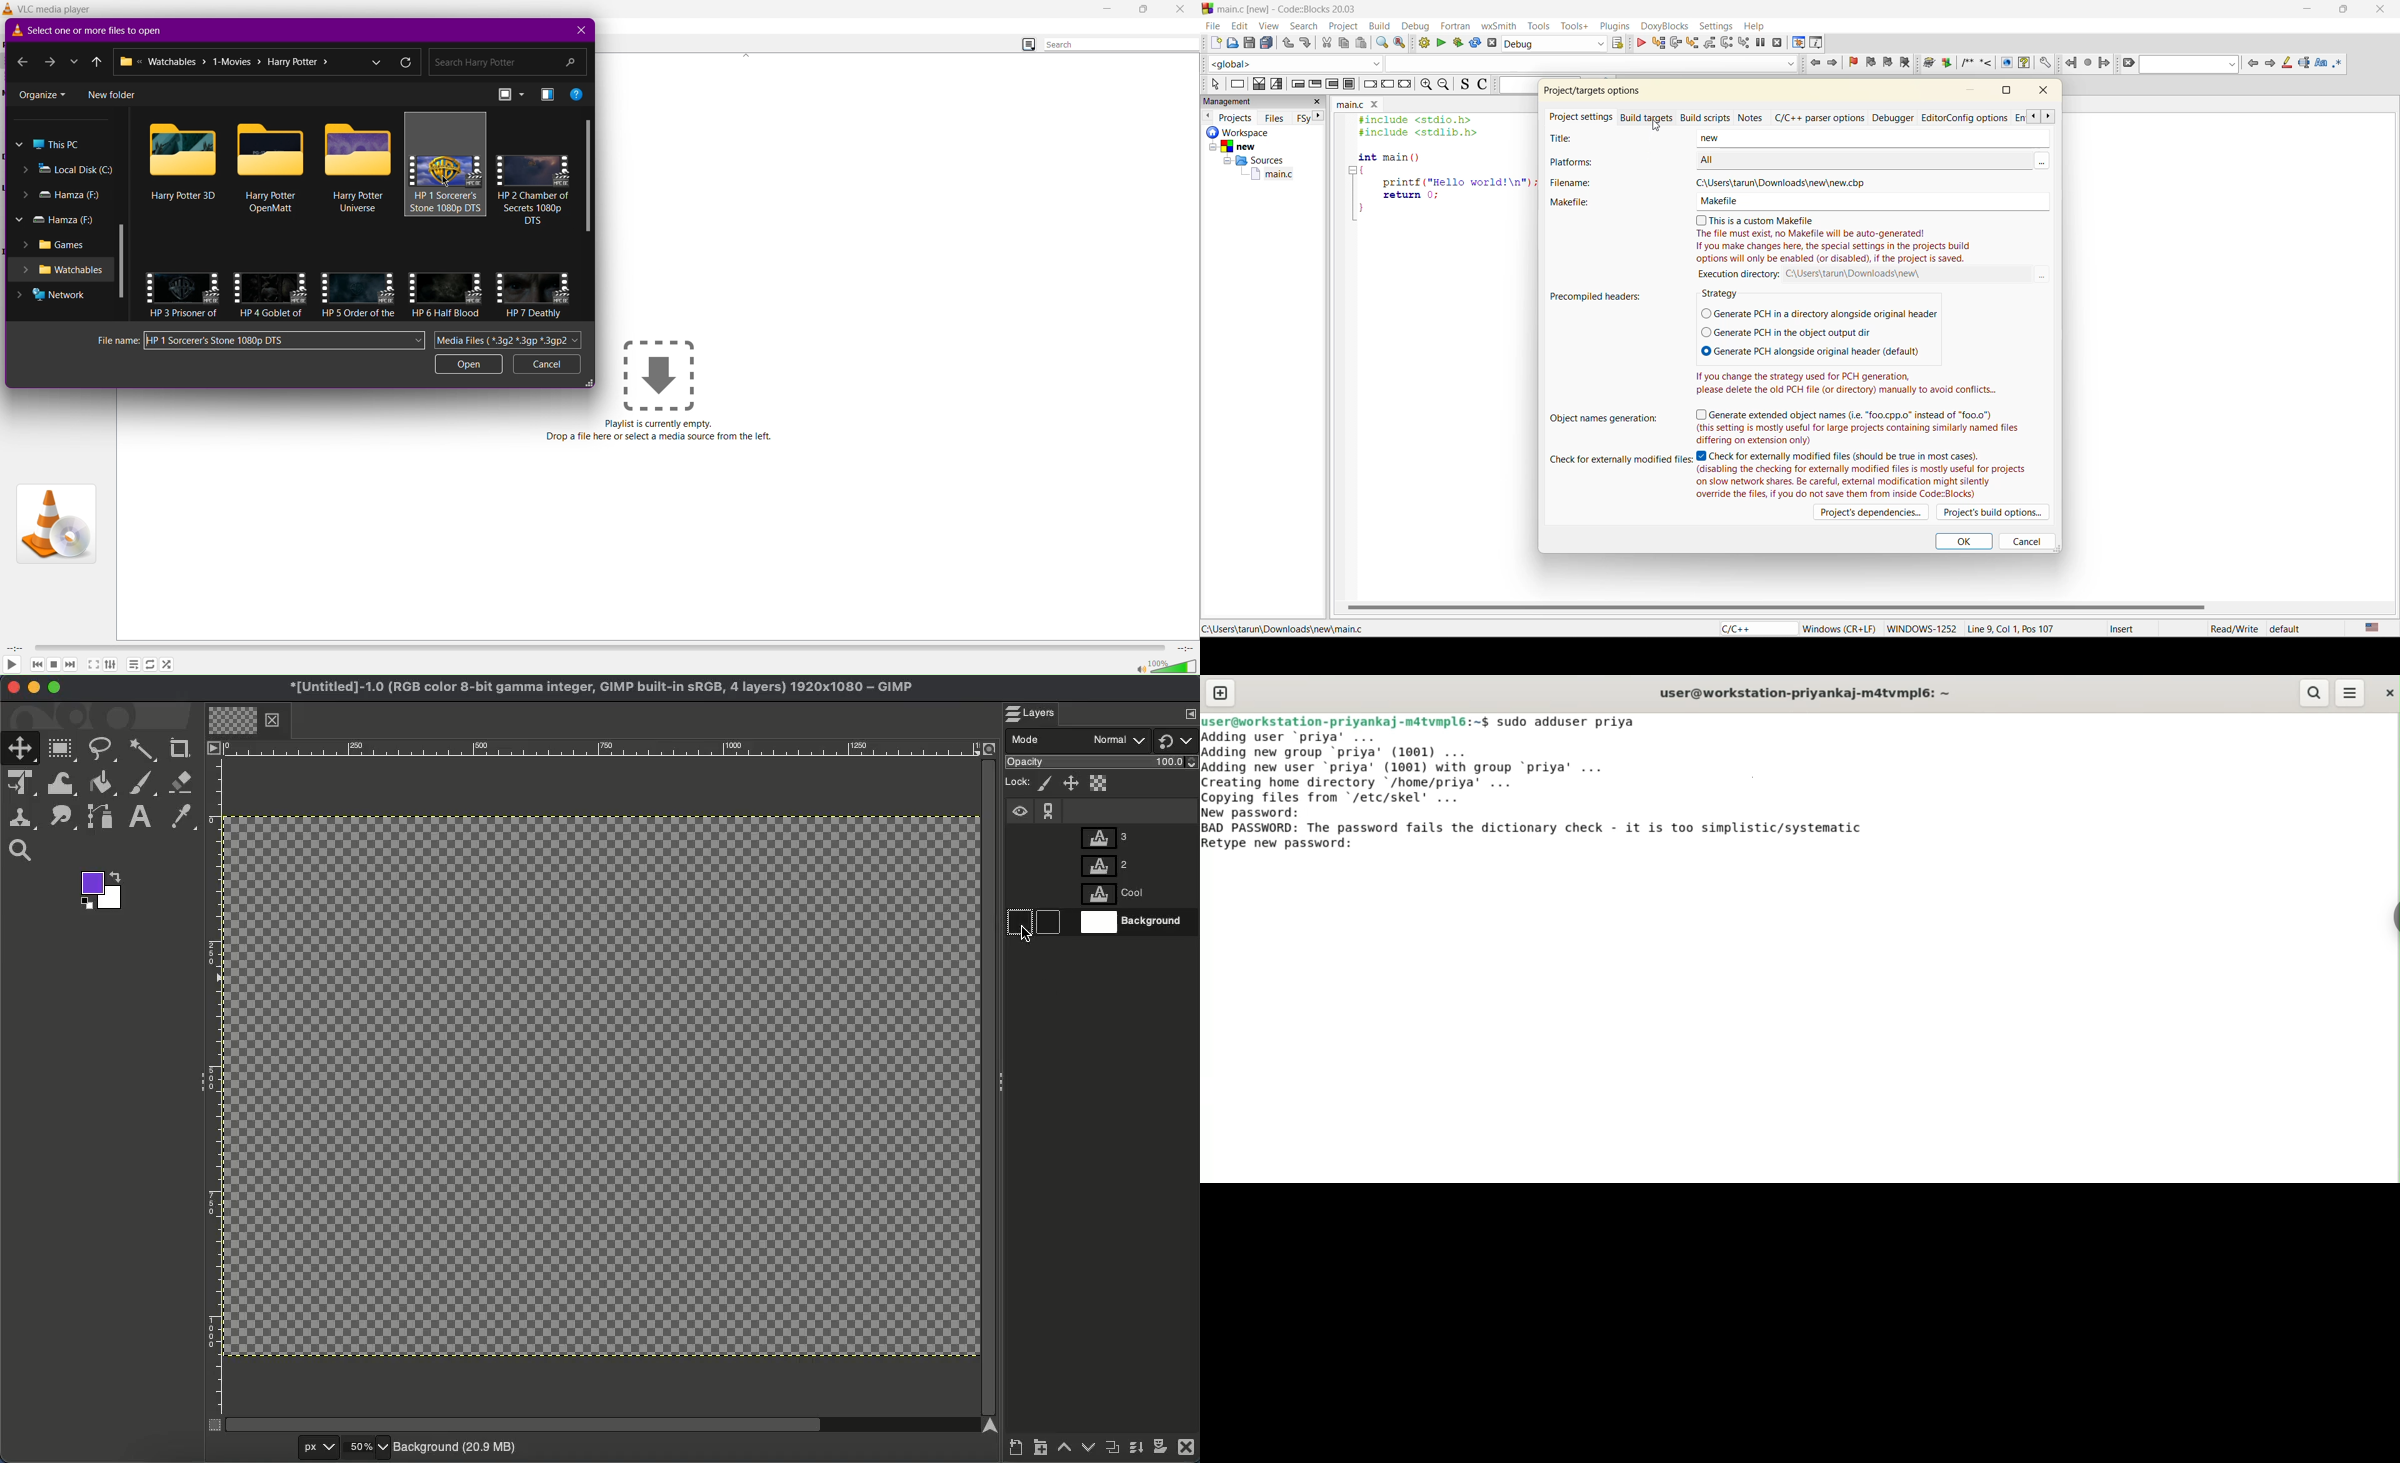 This screenshot has width=2408, height=1484. Describe the element at coordinates (1268, 26) in the screenshot. I see `view` at that location.